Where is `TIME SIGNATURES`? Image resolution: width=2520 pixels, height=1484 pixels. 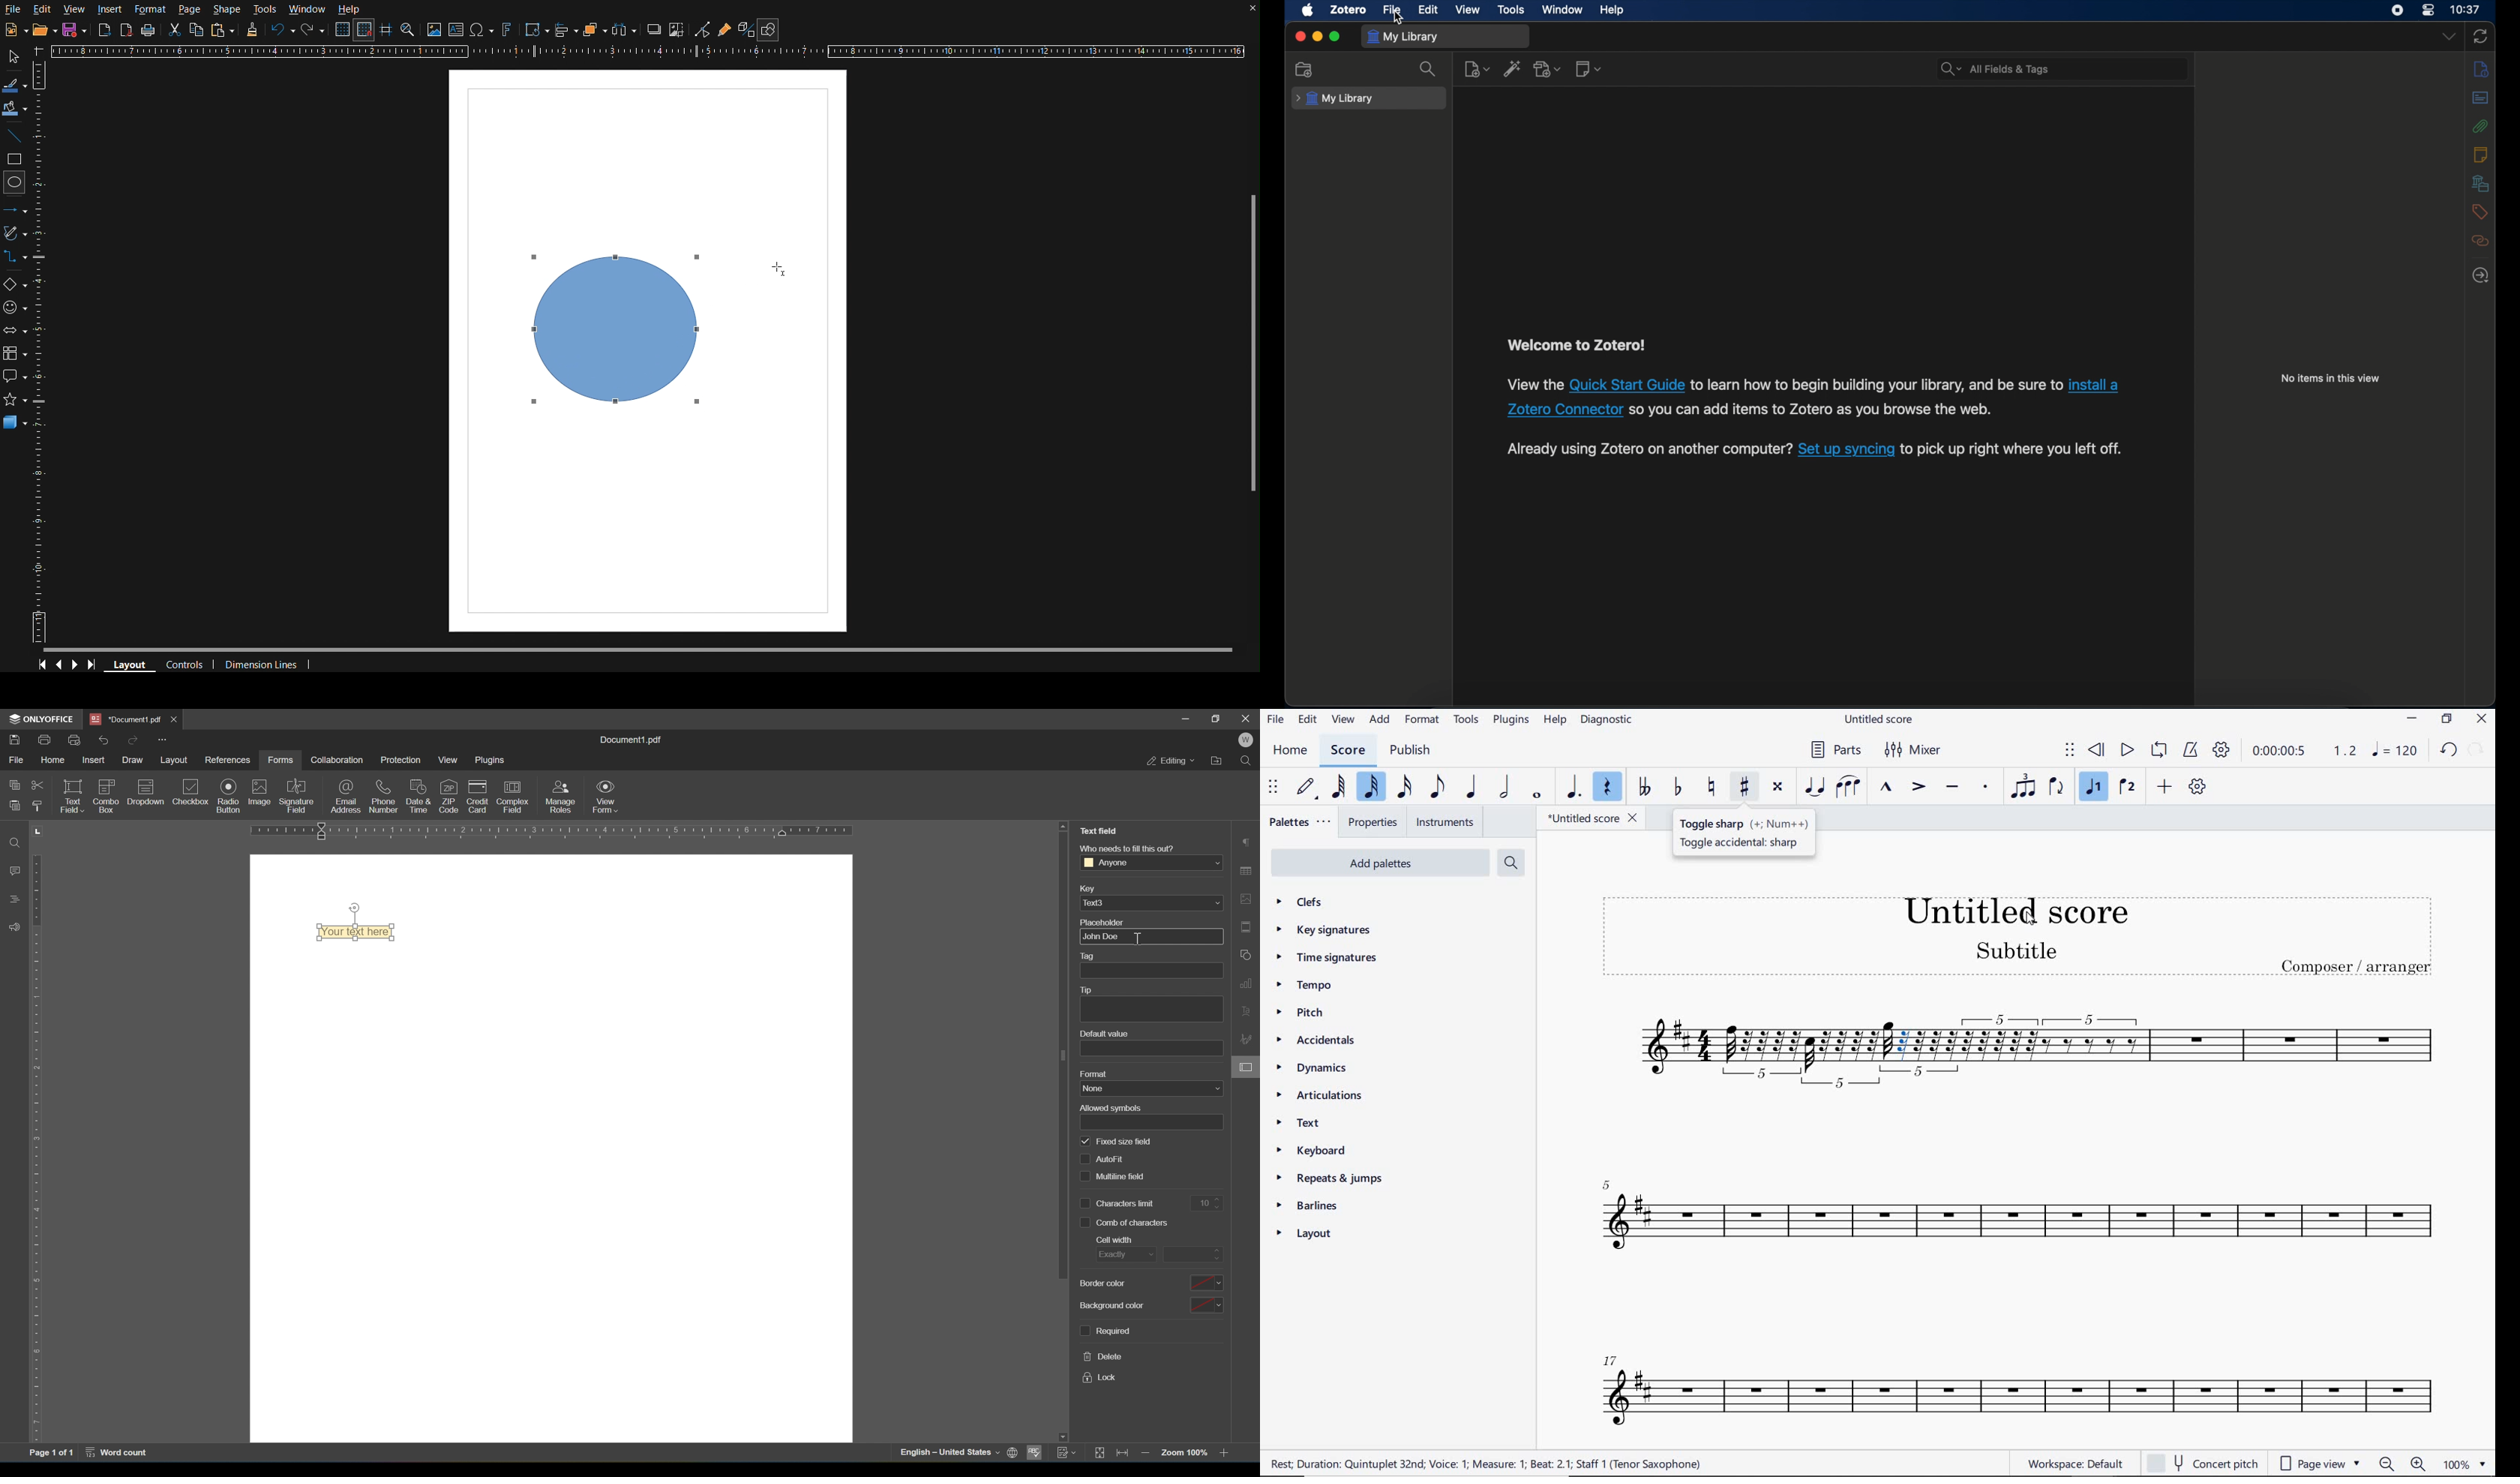 TIME SIGNATURES is located at coordinates (1336, 958).